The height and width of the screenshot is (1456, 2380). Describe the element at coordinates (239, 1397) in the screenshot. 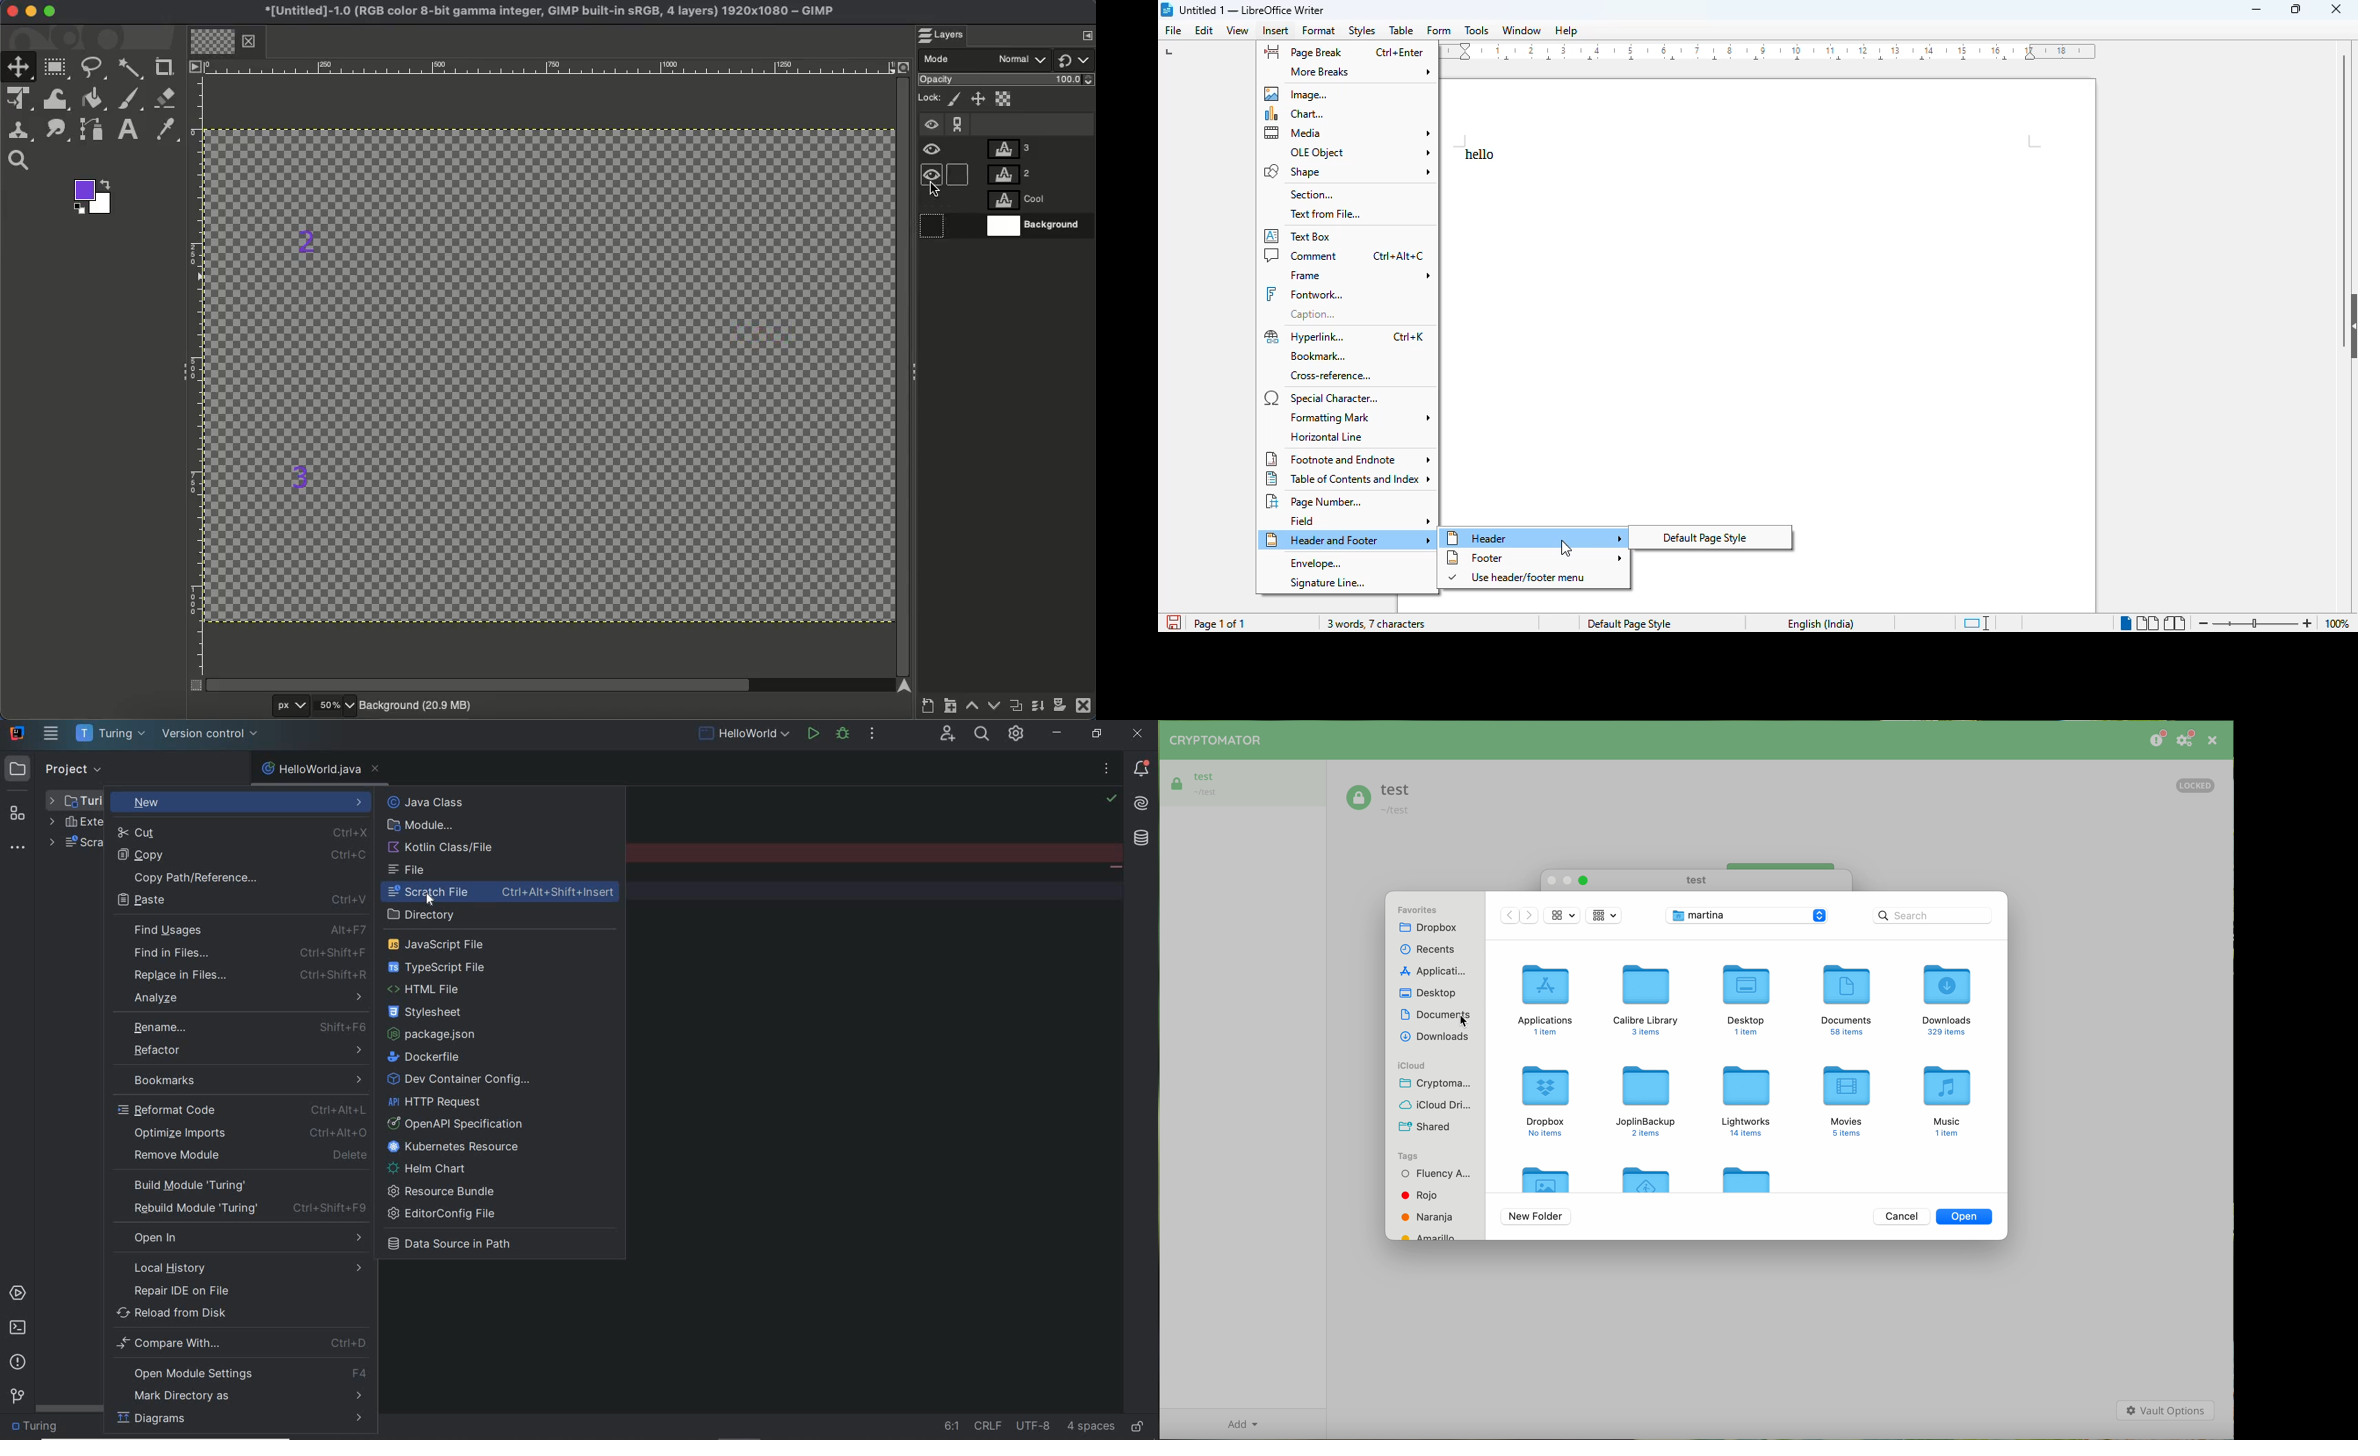

I see `mark directory as` at that location.